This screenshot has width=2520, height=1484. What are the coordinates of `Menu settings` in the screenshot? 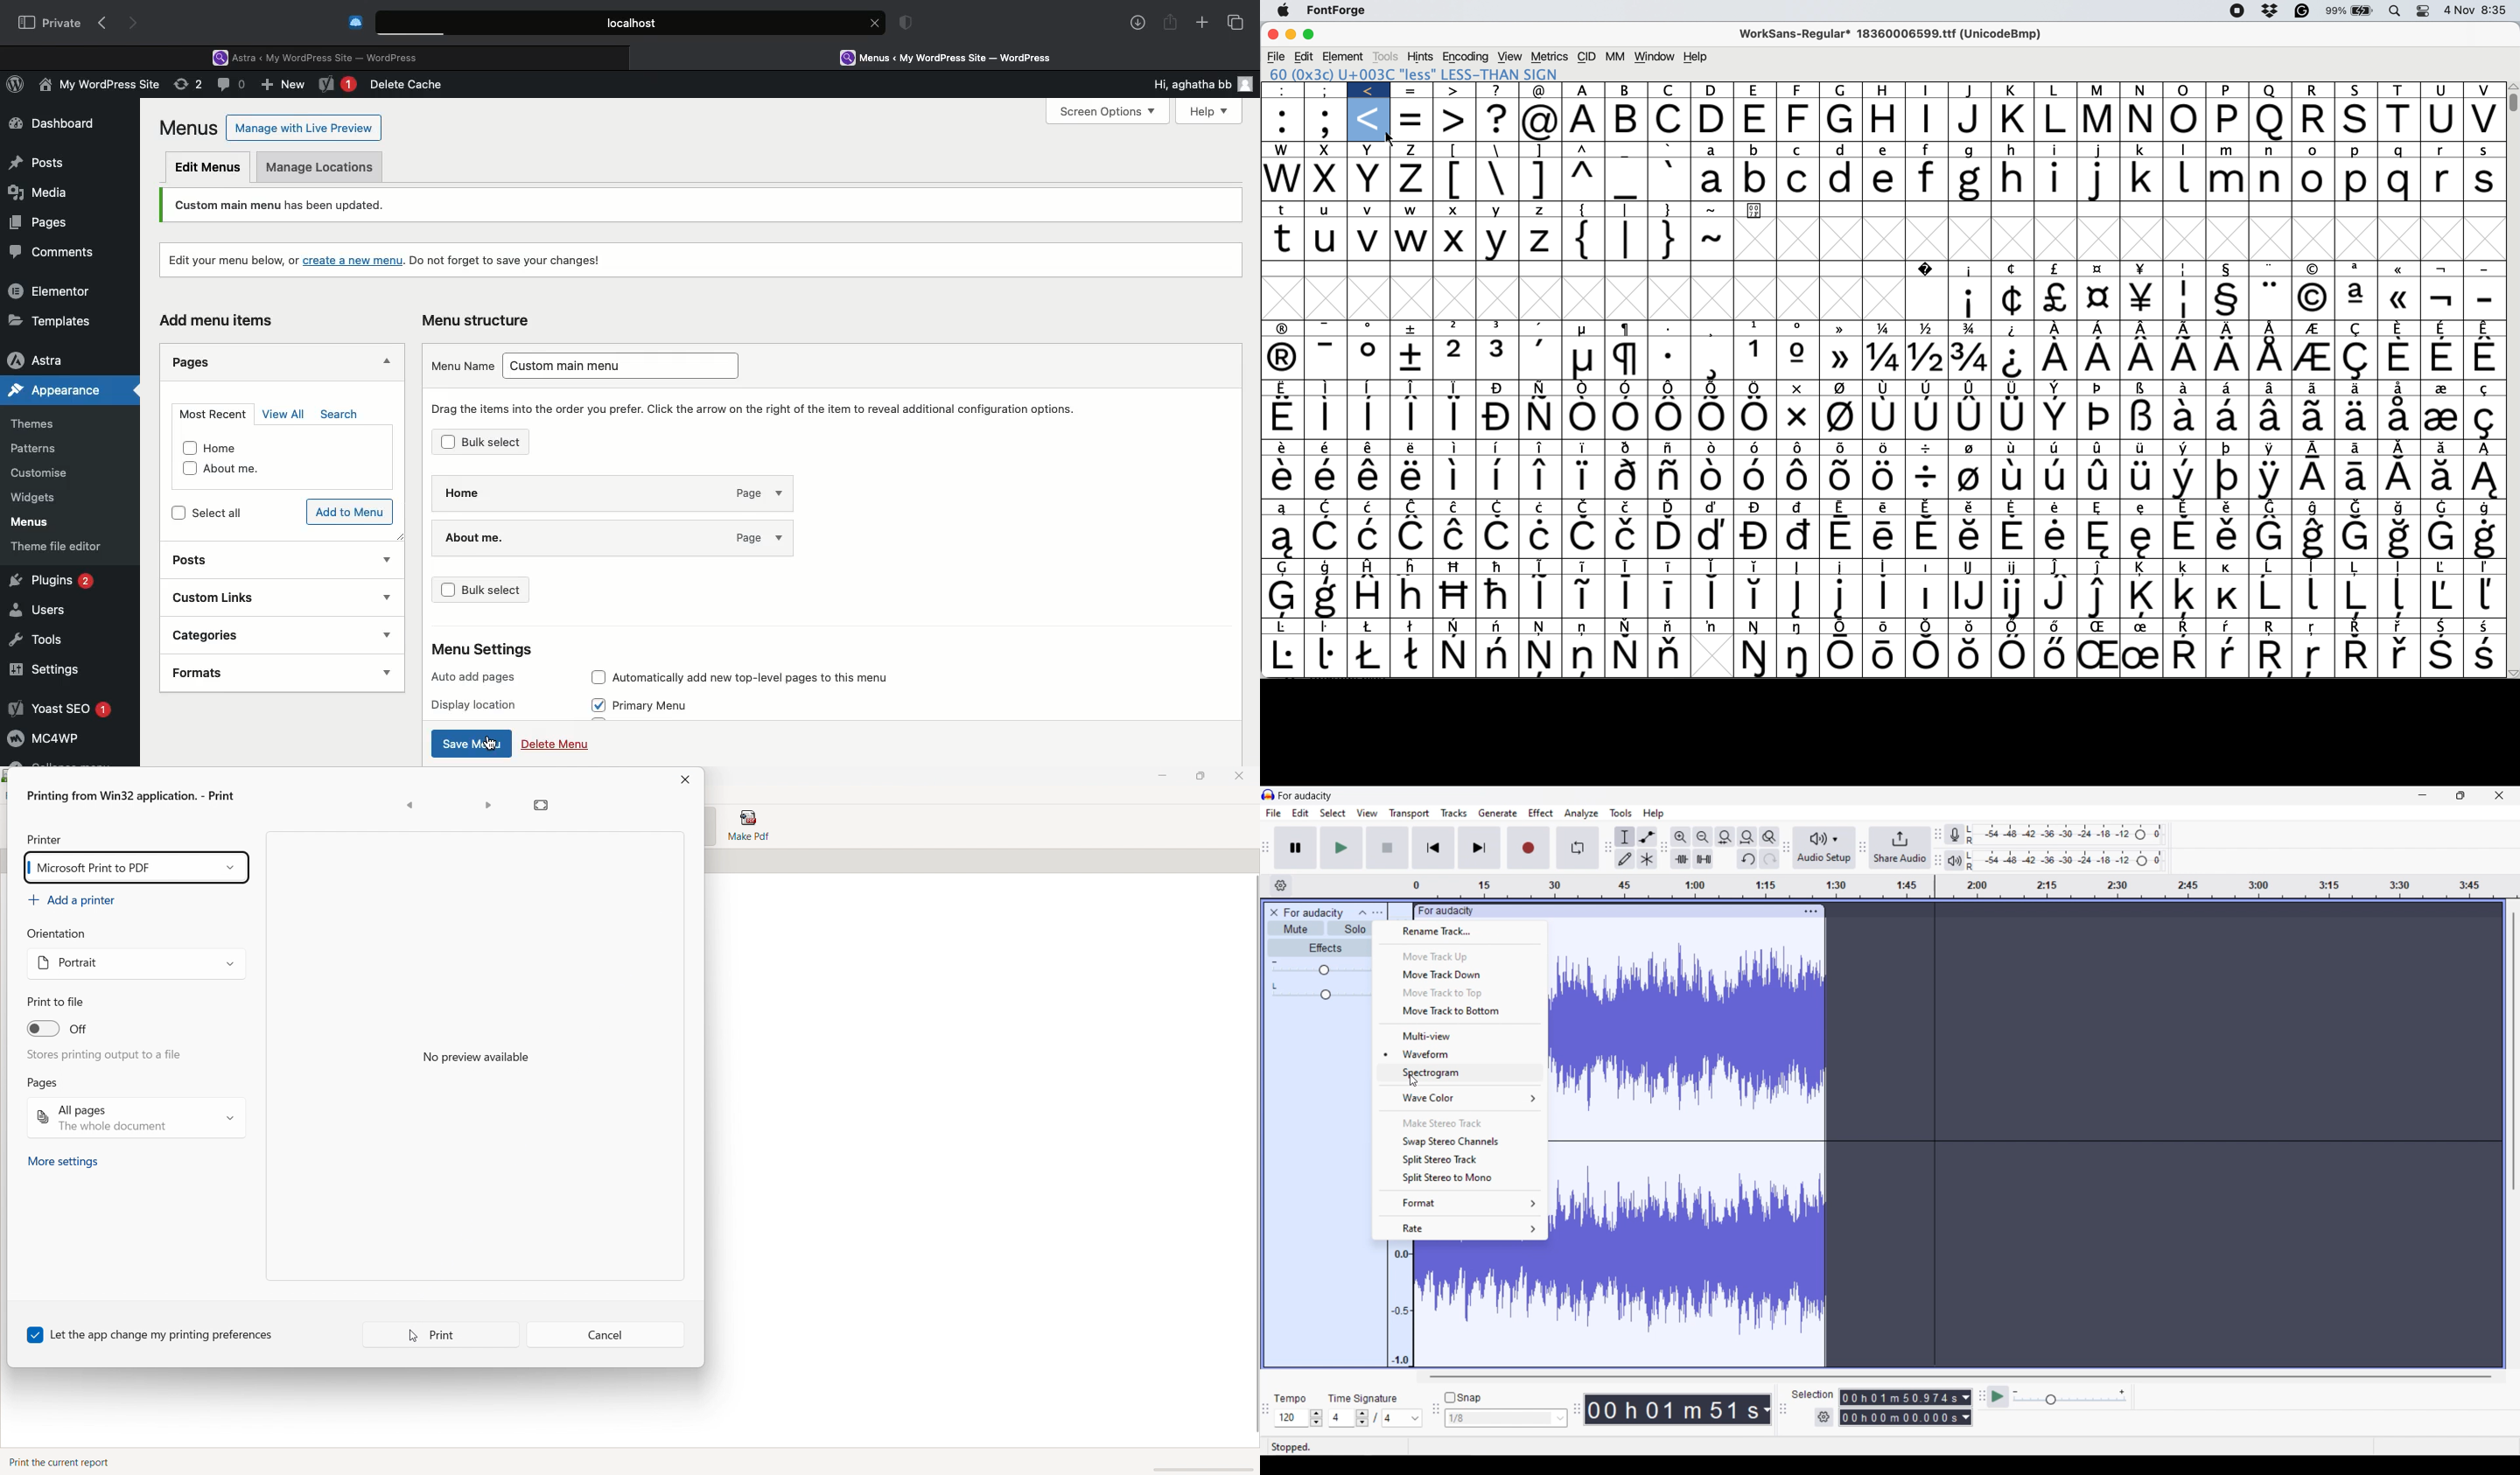 It's located at (485, 648).